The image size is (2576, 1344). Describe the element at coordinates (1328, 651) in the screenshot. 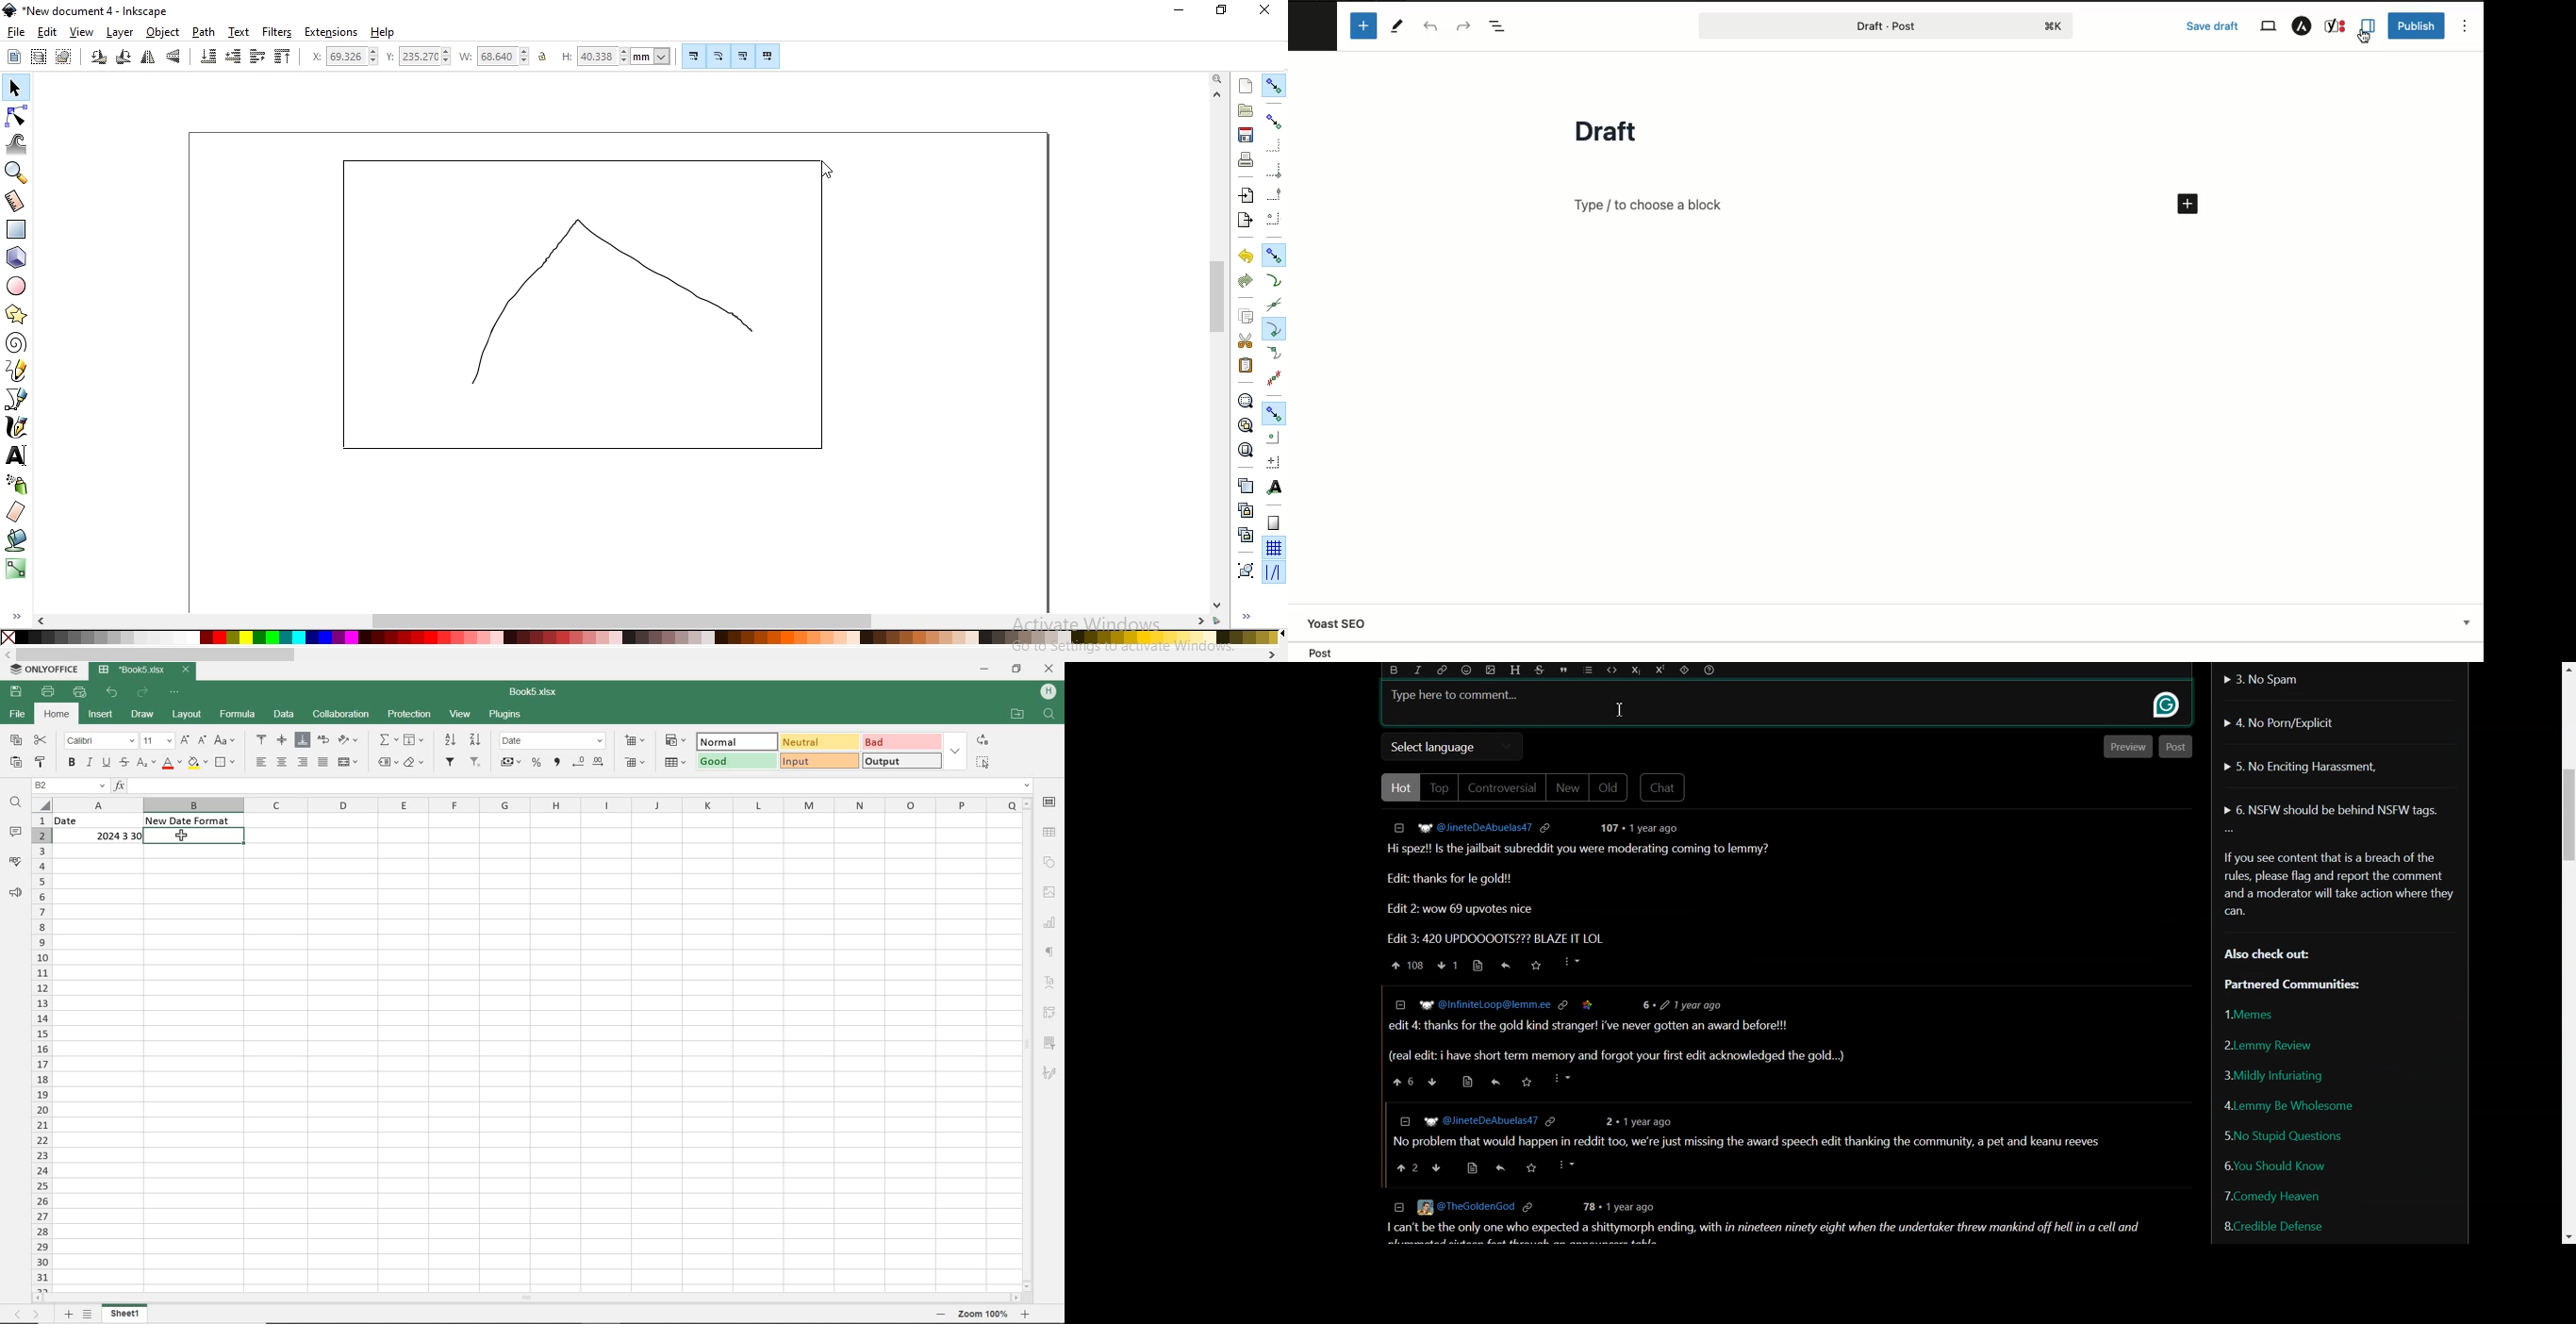

I see `Location` at that location.